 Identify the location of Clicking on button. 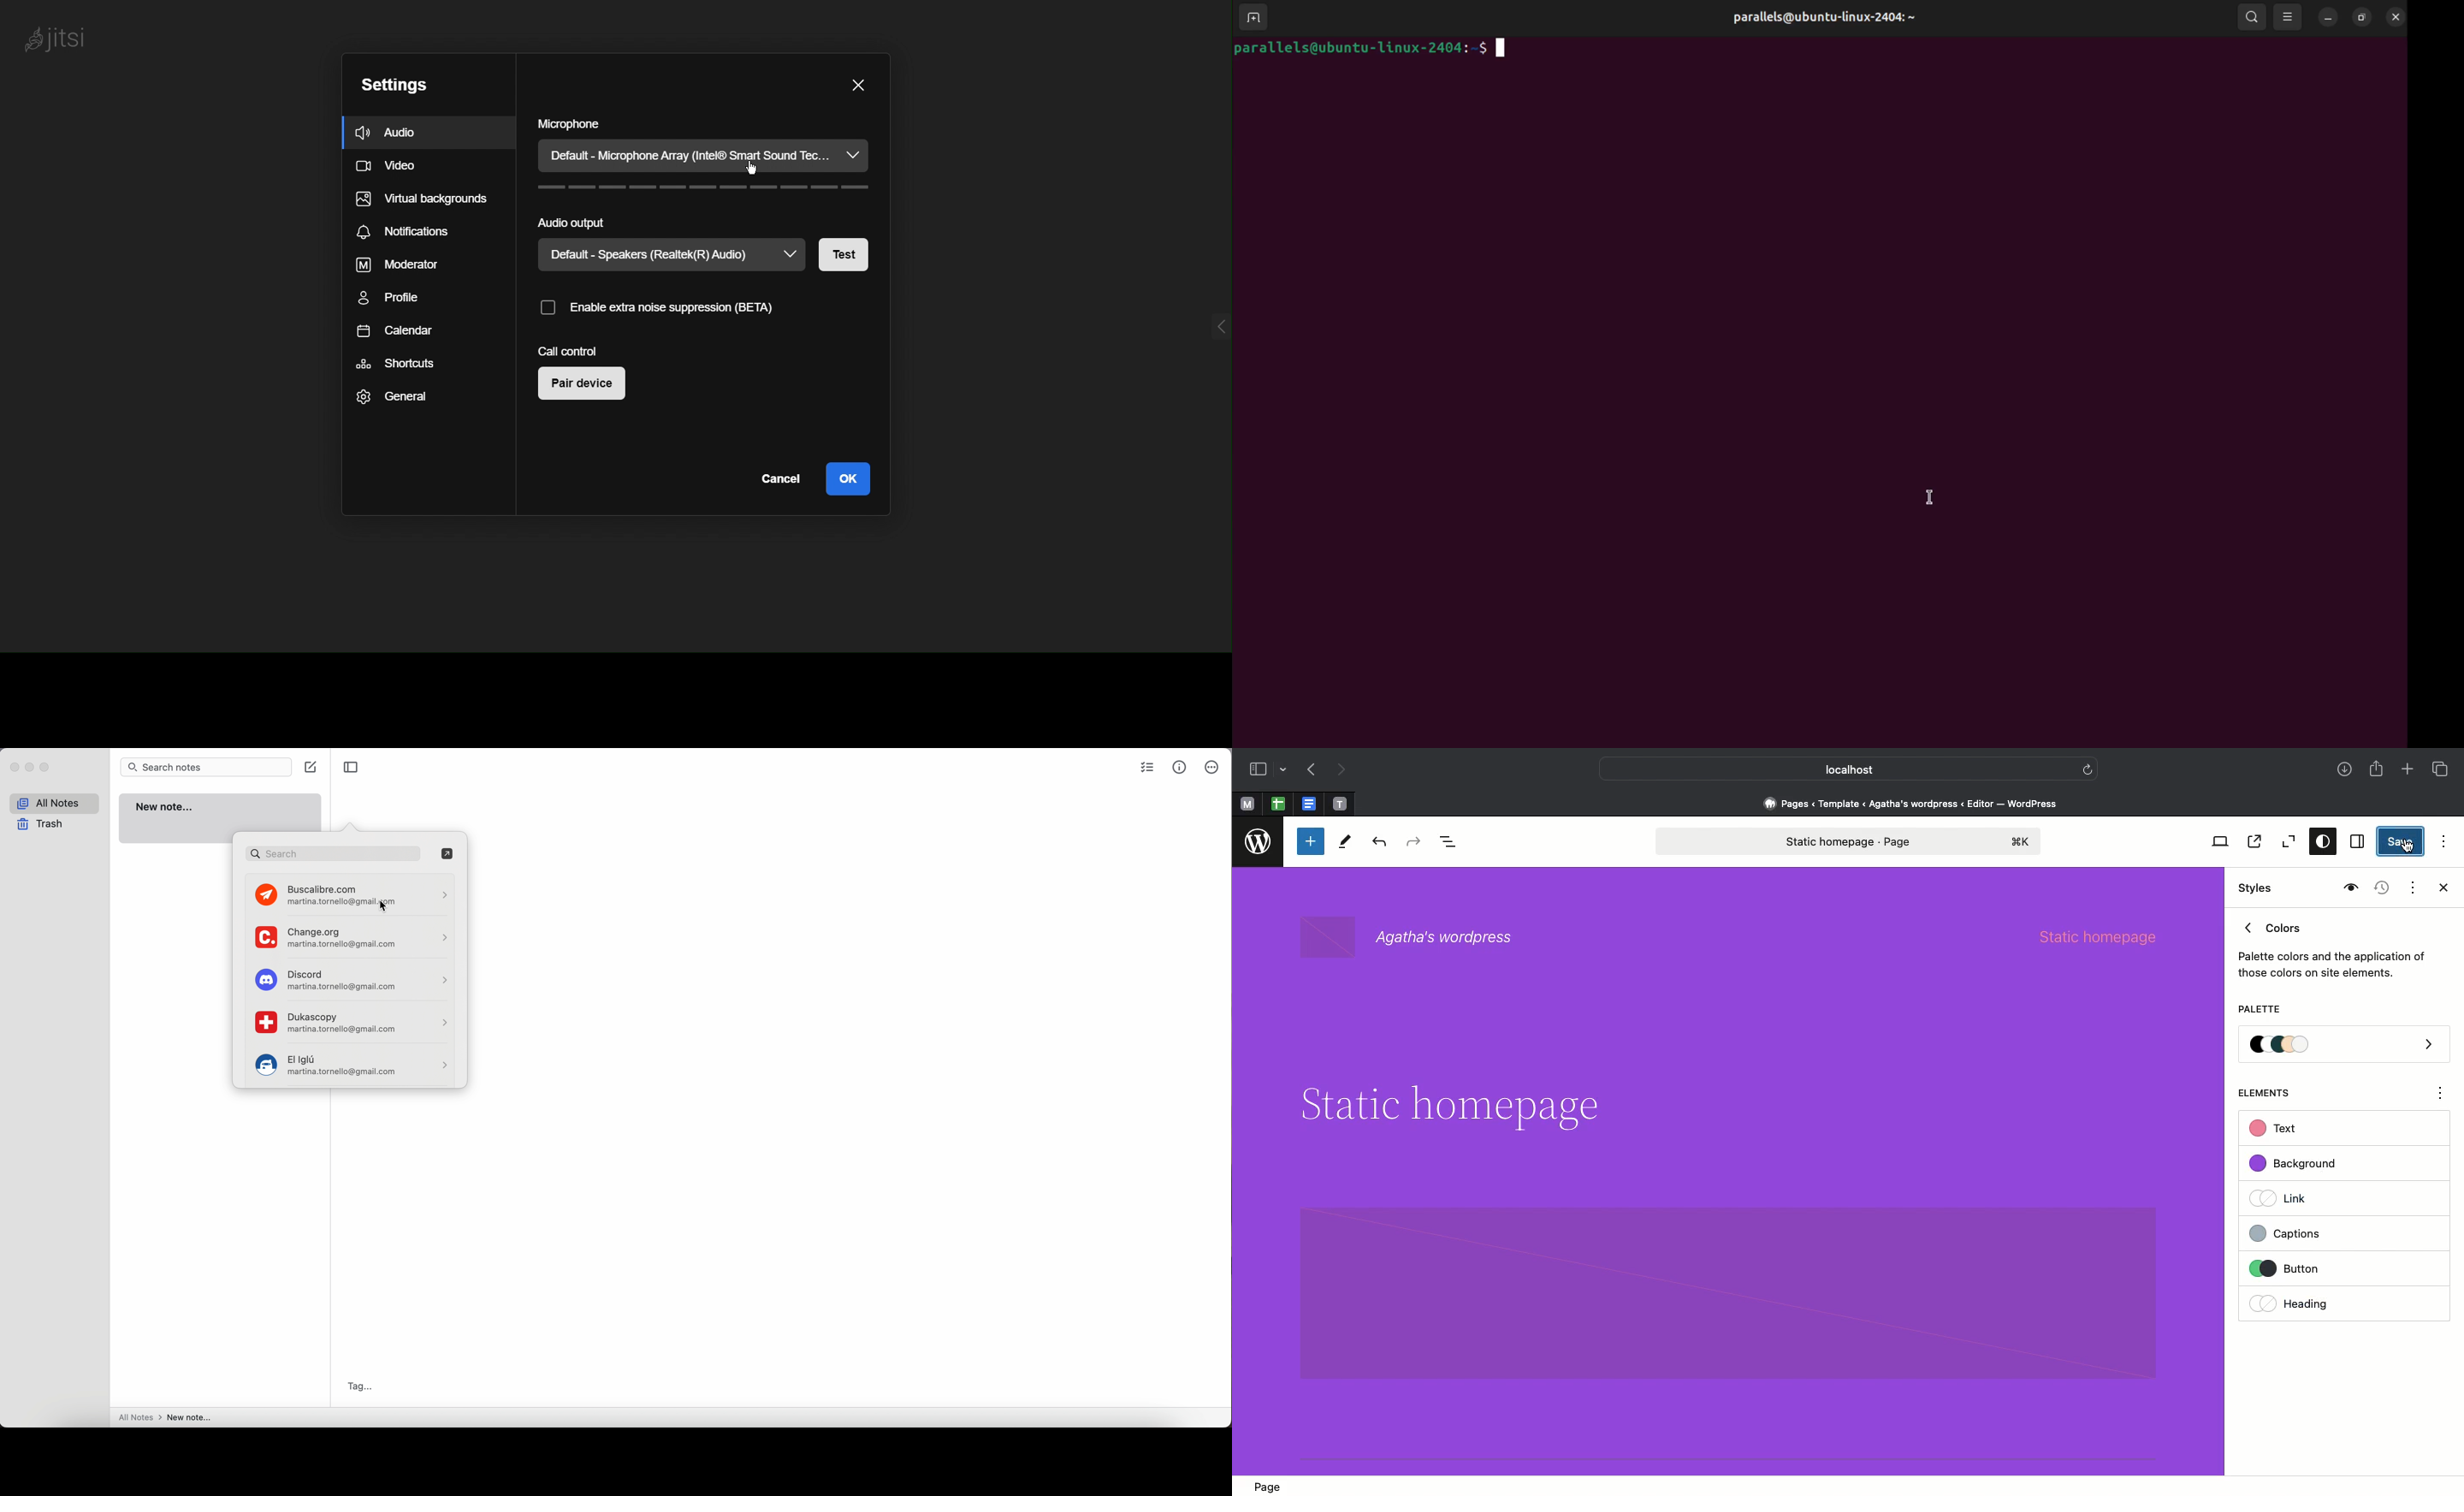
(2319, 1269).